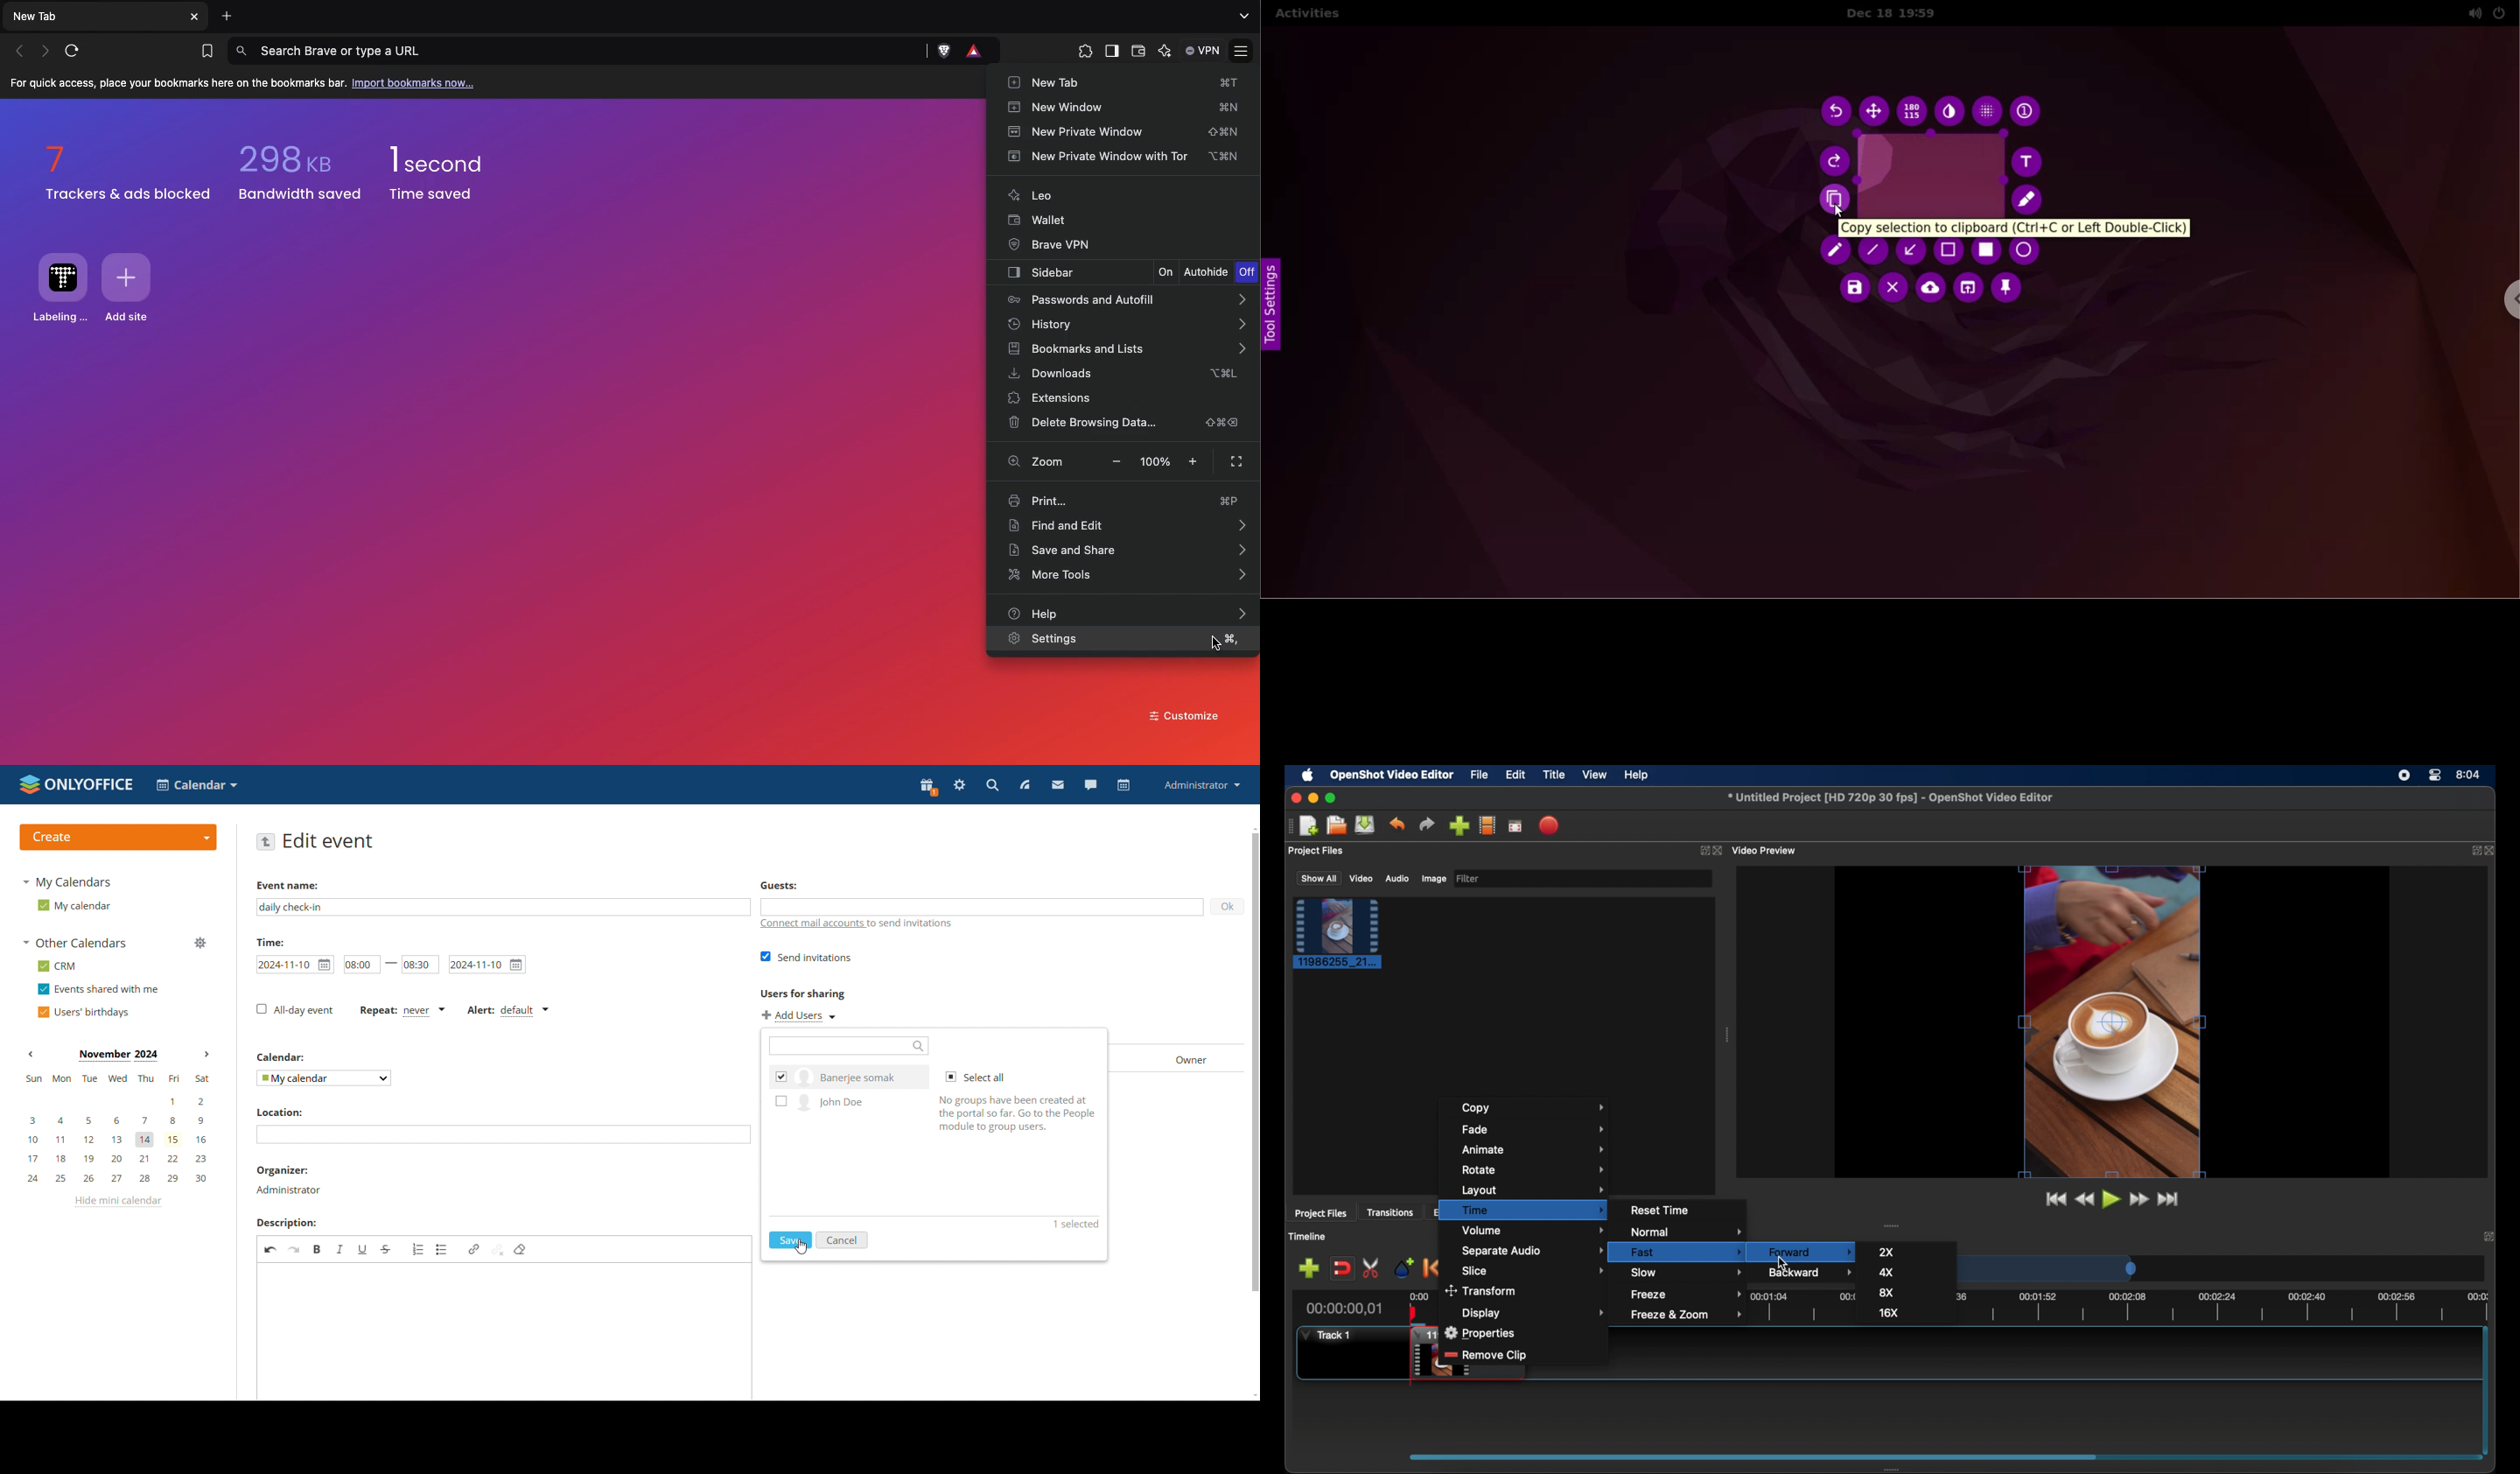 The width and height of the screenshot is (2520, 1484). What do you see at coordinates (1718, 850) in the screenshot?
I see `close` at bounding box center [1718, 850].